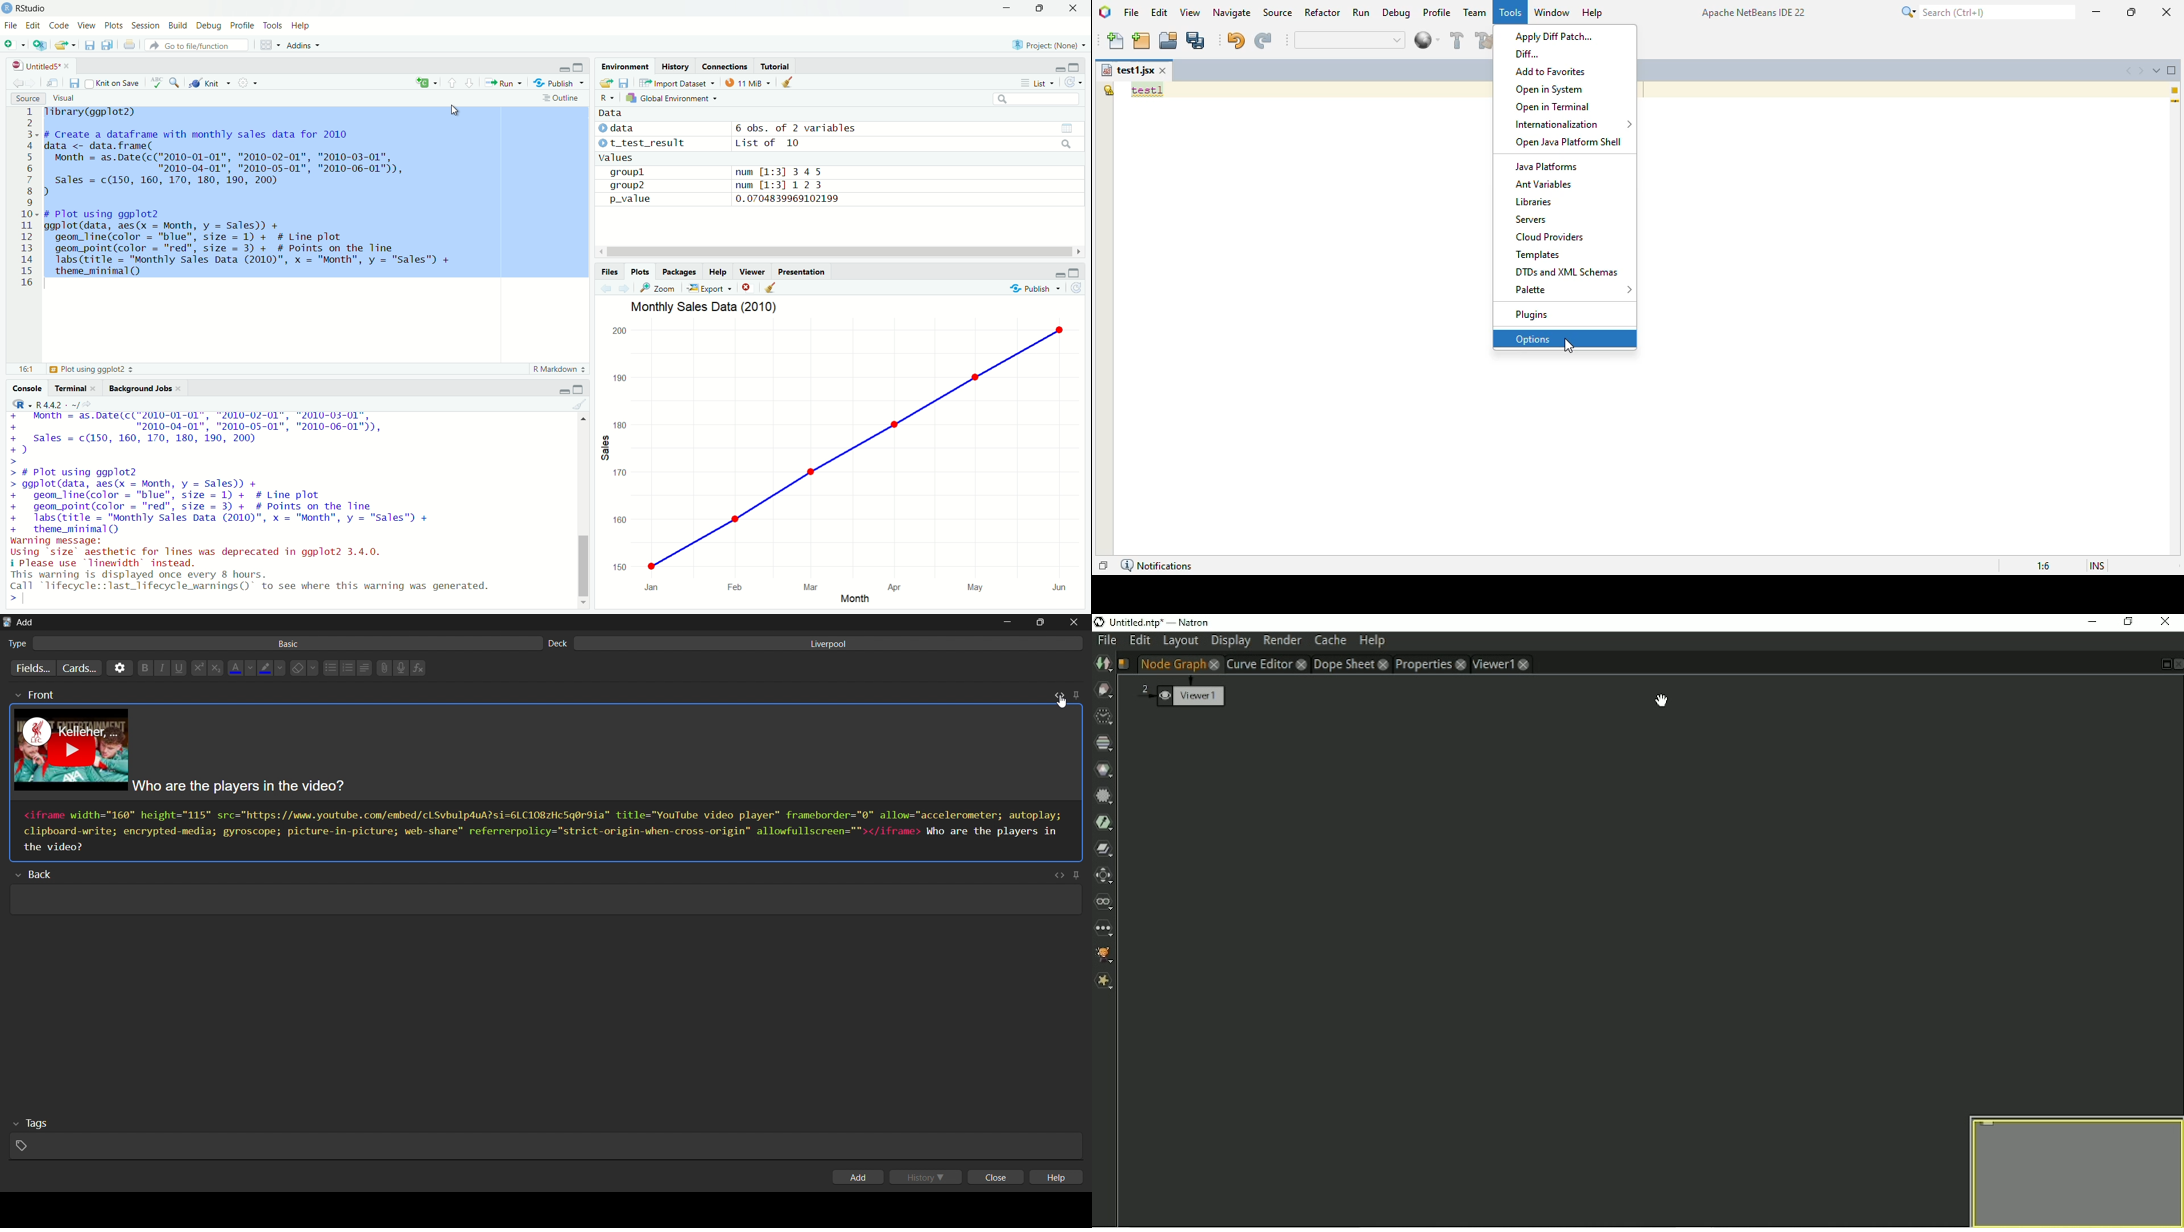 This screenshot has width=2184, height=1232. What do you see at coordinates (818, 644) in the screenshot?
I see `liverpool deck input field` at bounding box center [818, 644].